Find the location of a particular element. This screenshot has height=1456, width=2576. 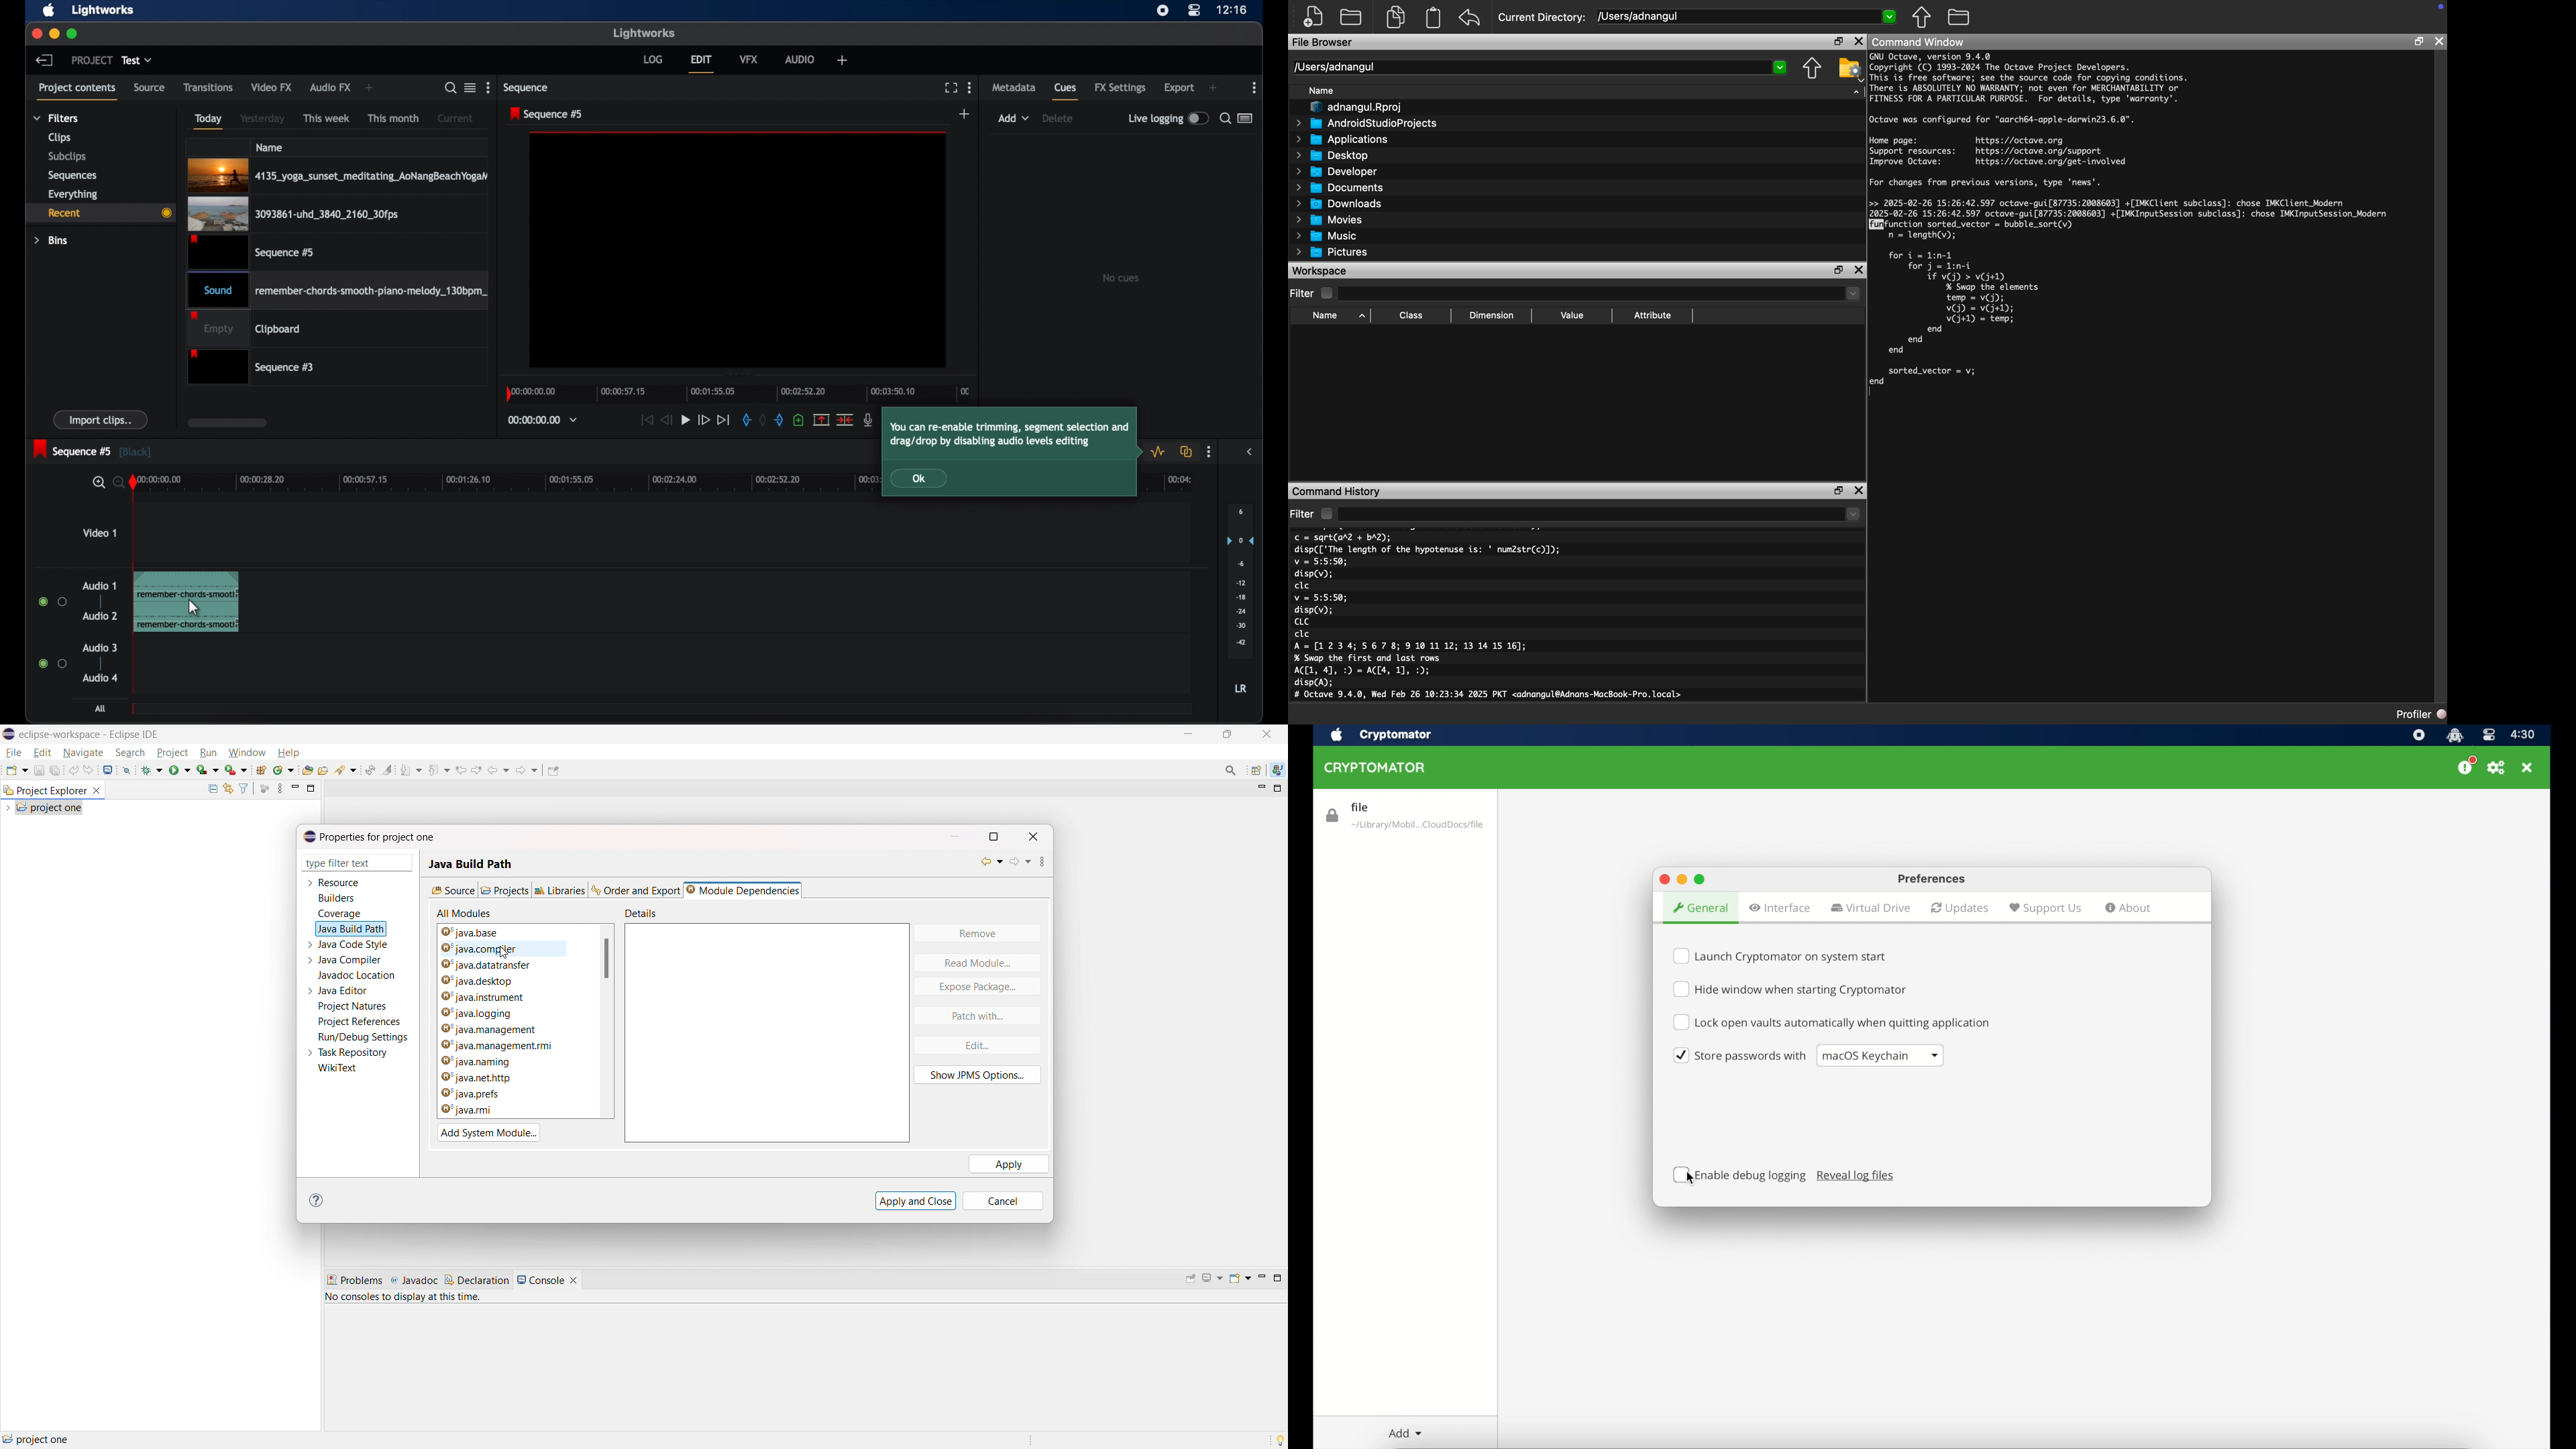

project is located at coordinates (92, 60).